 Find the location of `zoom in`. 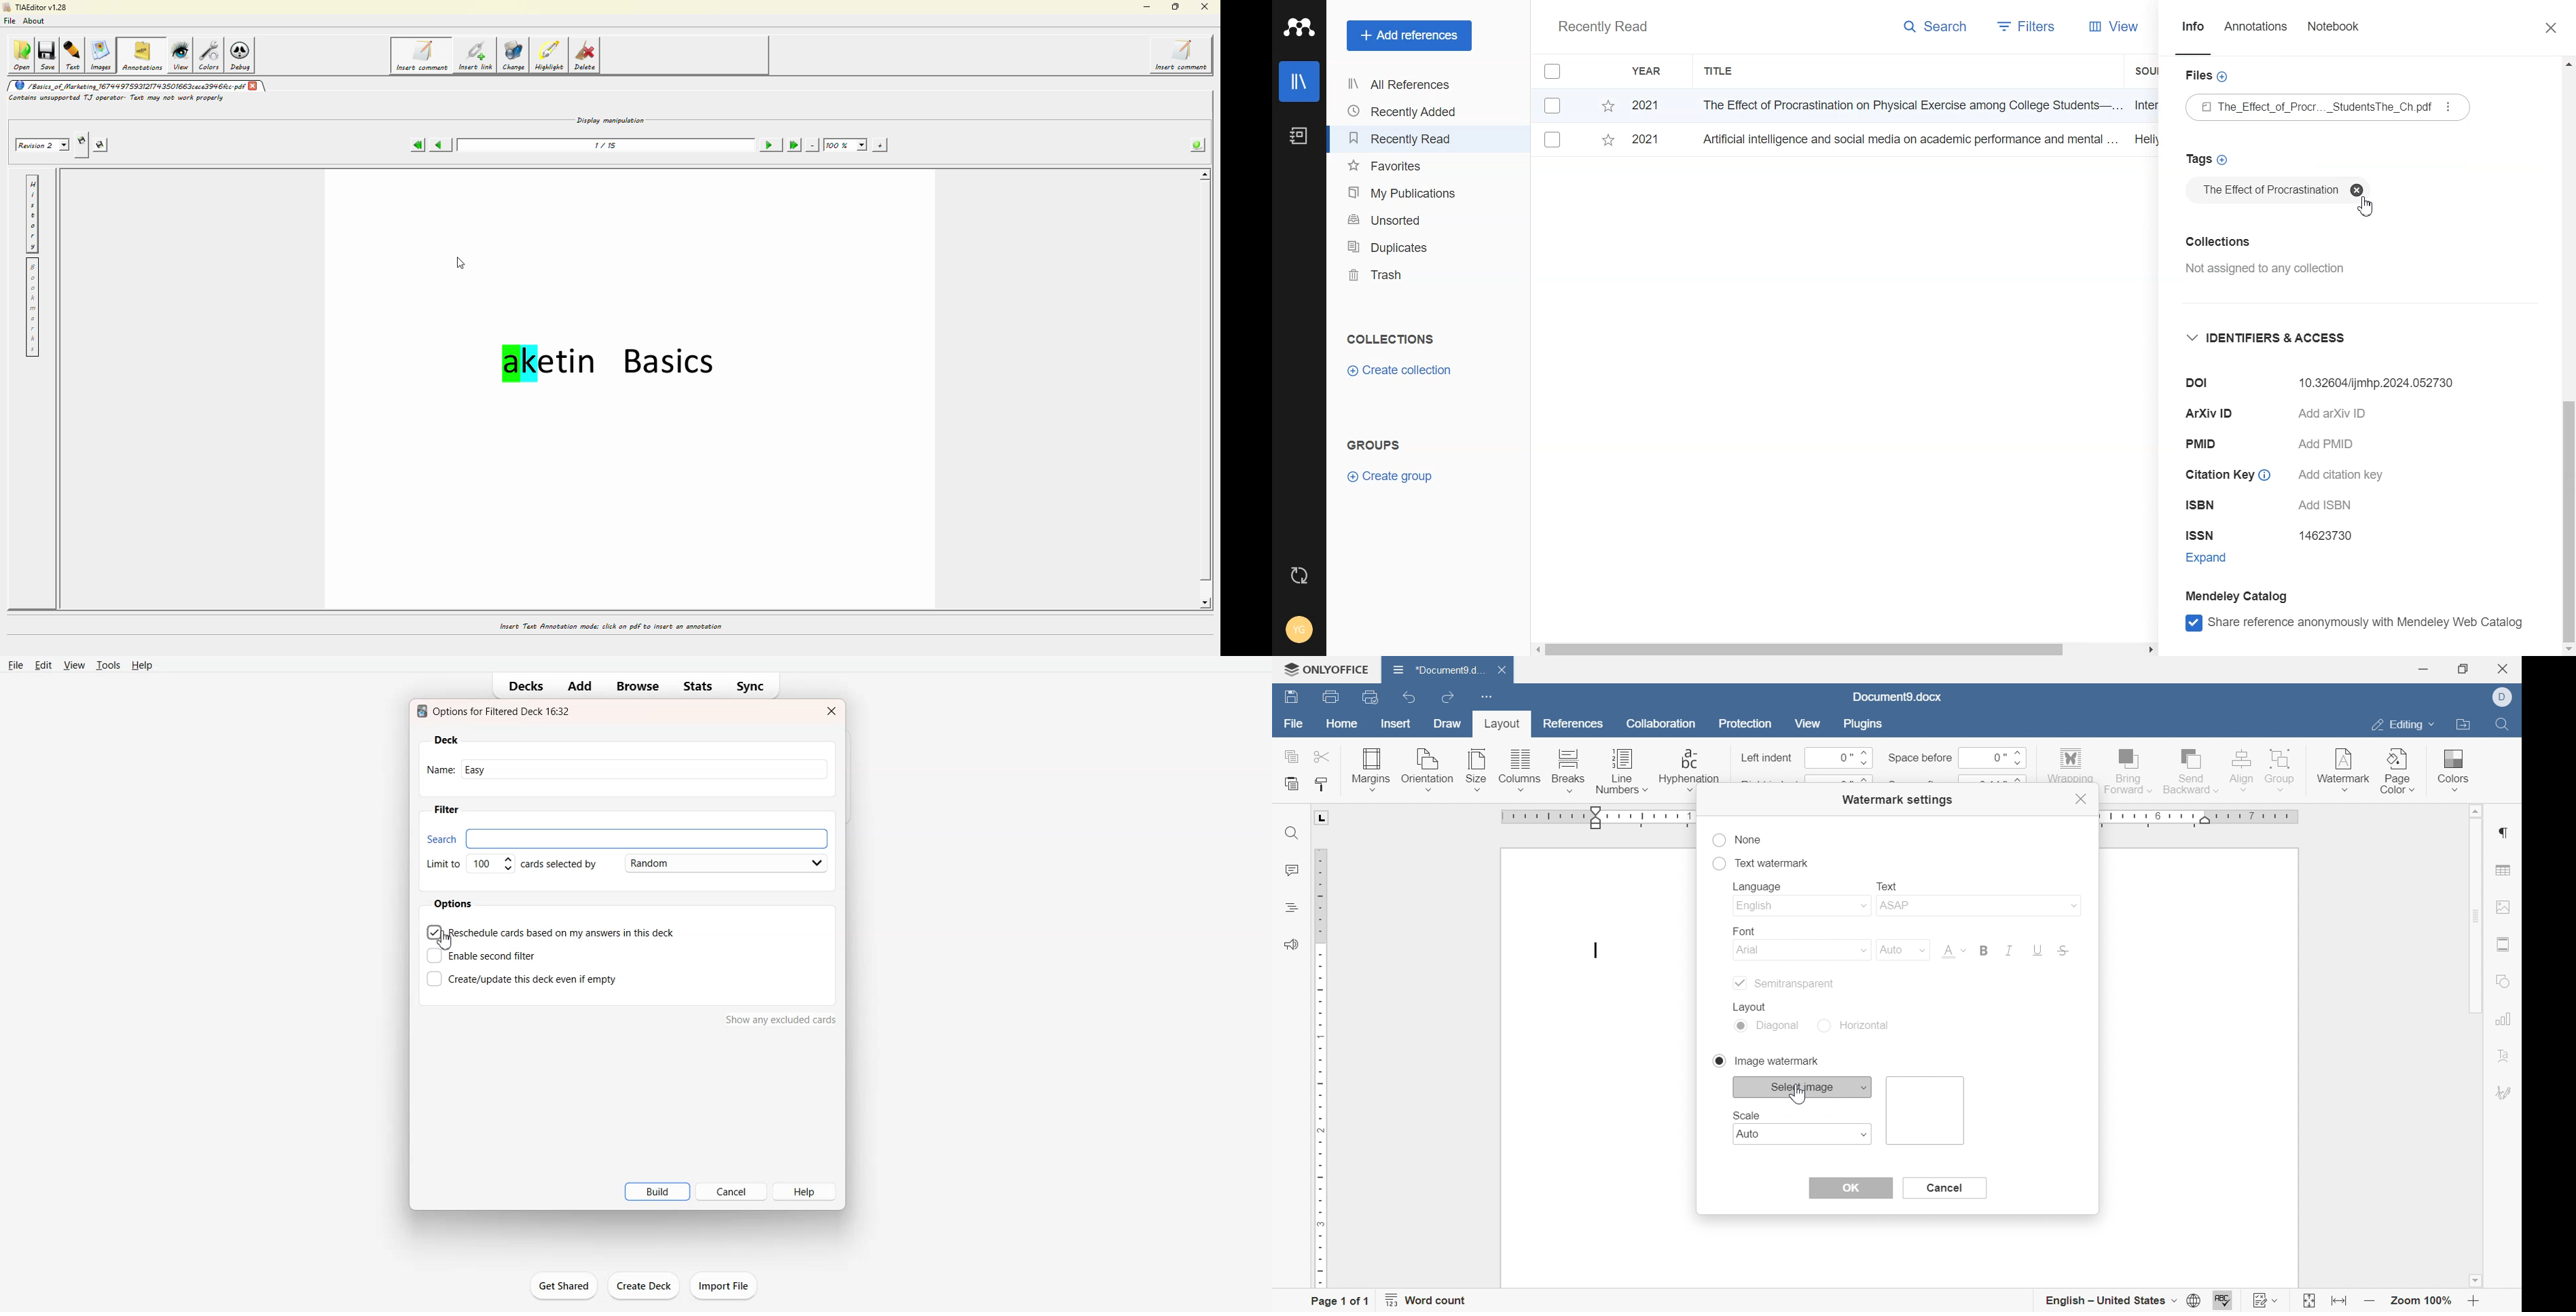

zoom in is located at coordinates (2474, 1303).